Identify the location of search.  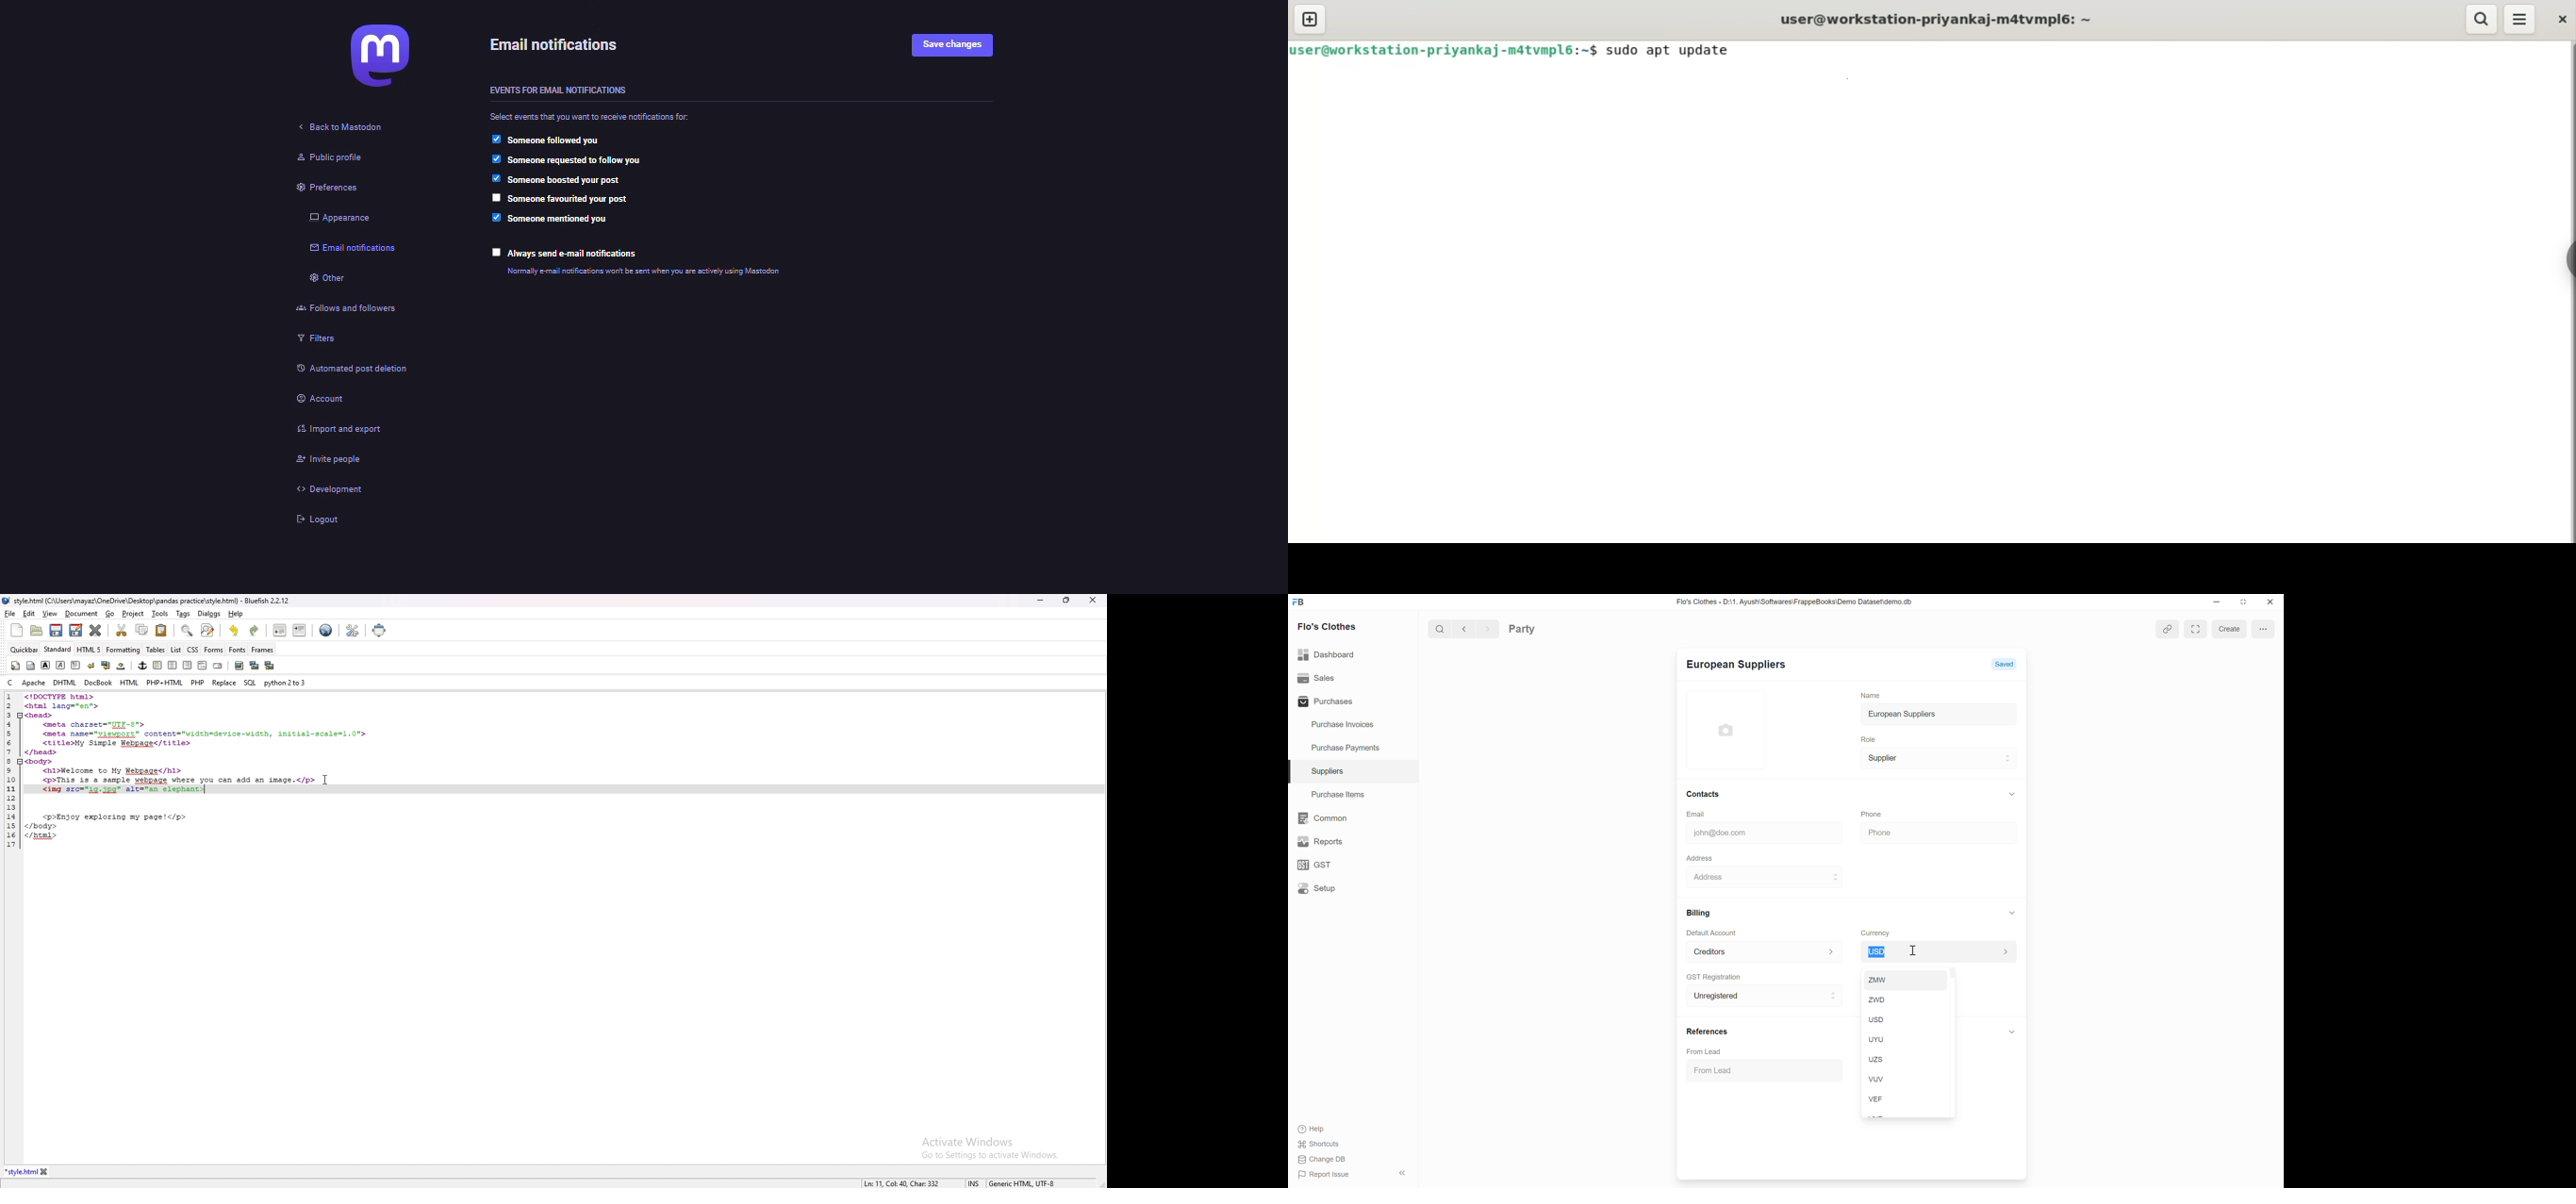
(1437, 628).